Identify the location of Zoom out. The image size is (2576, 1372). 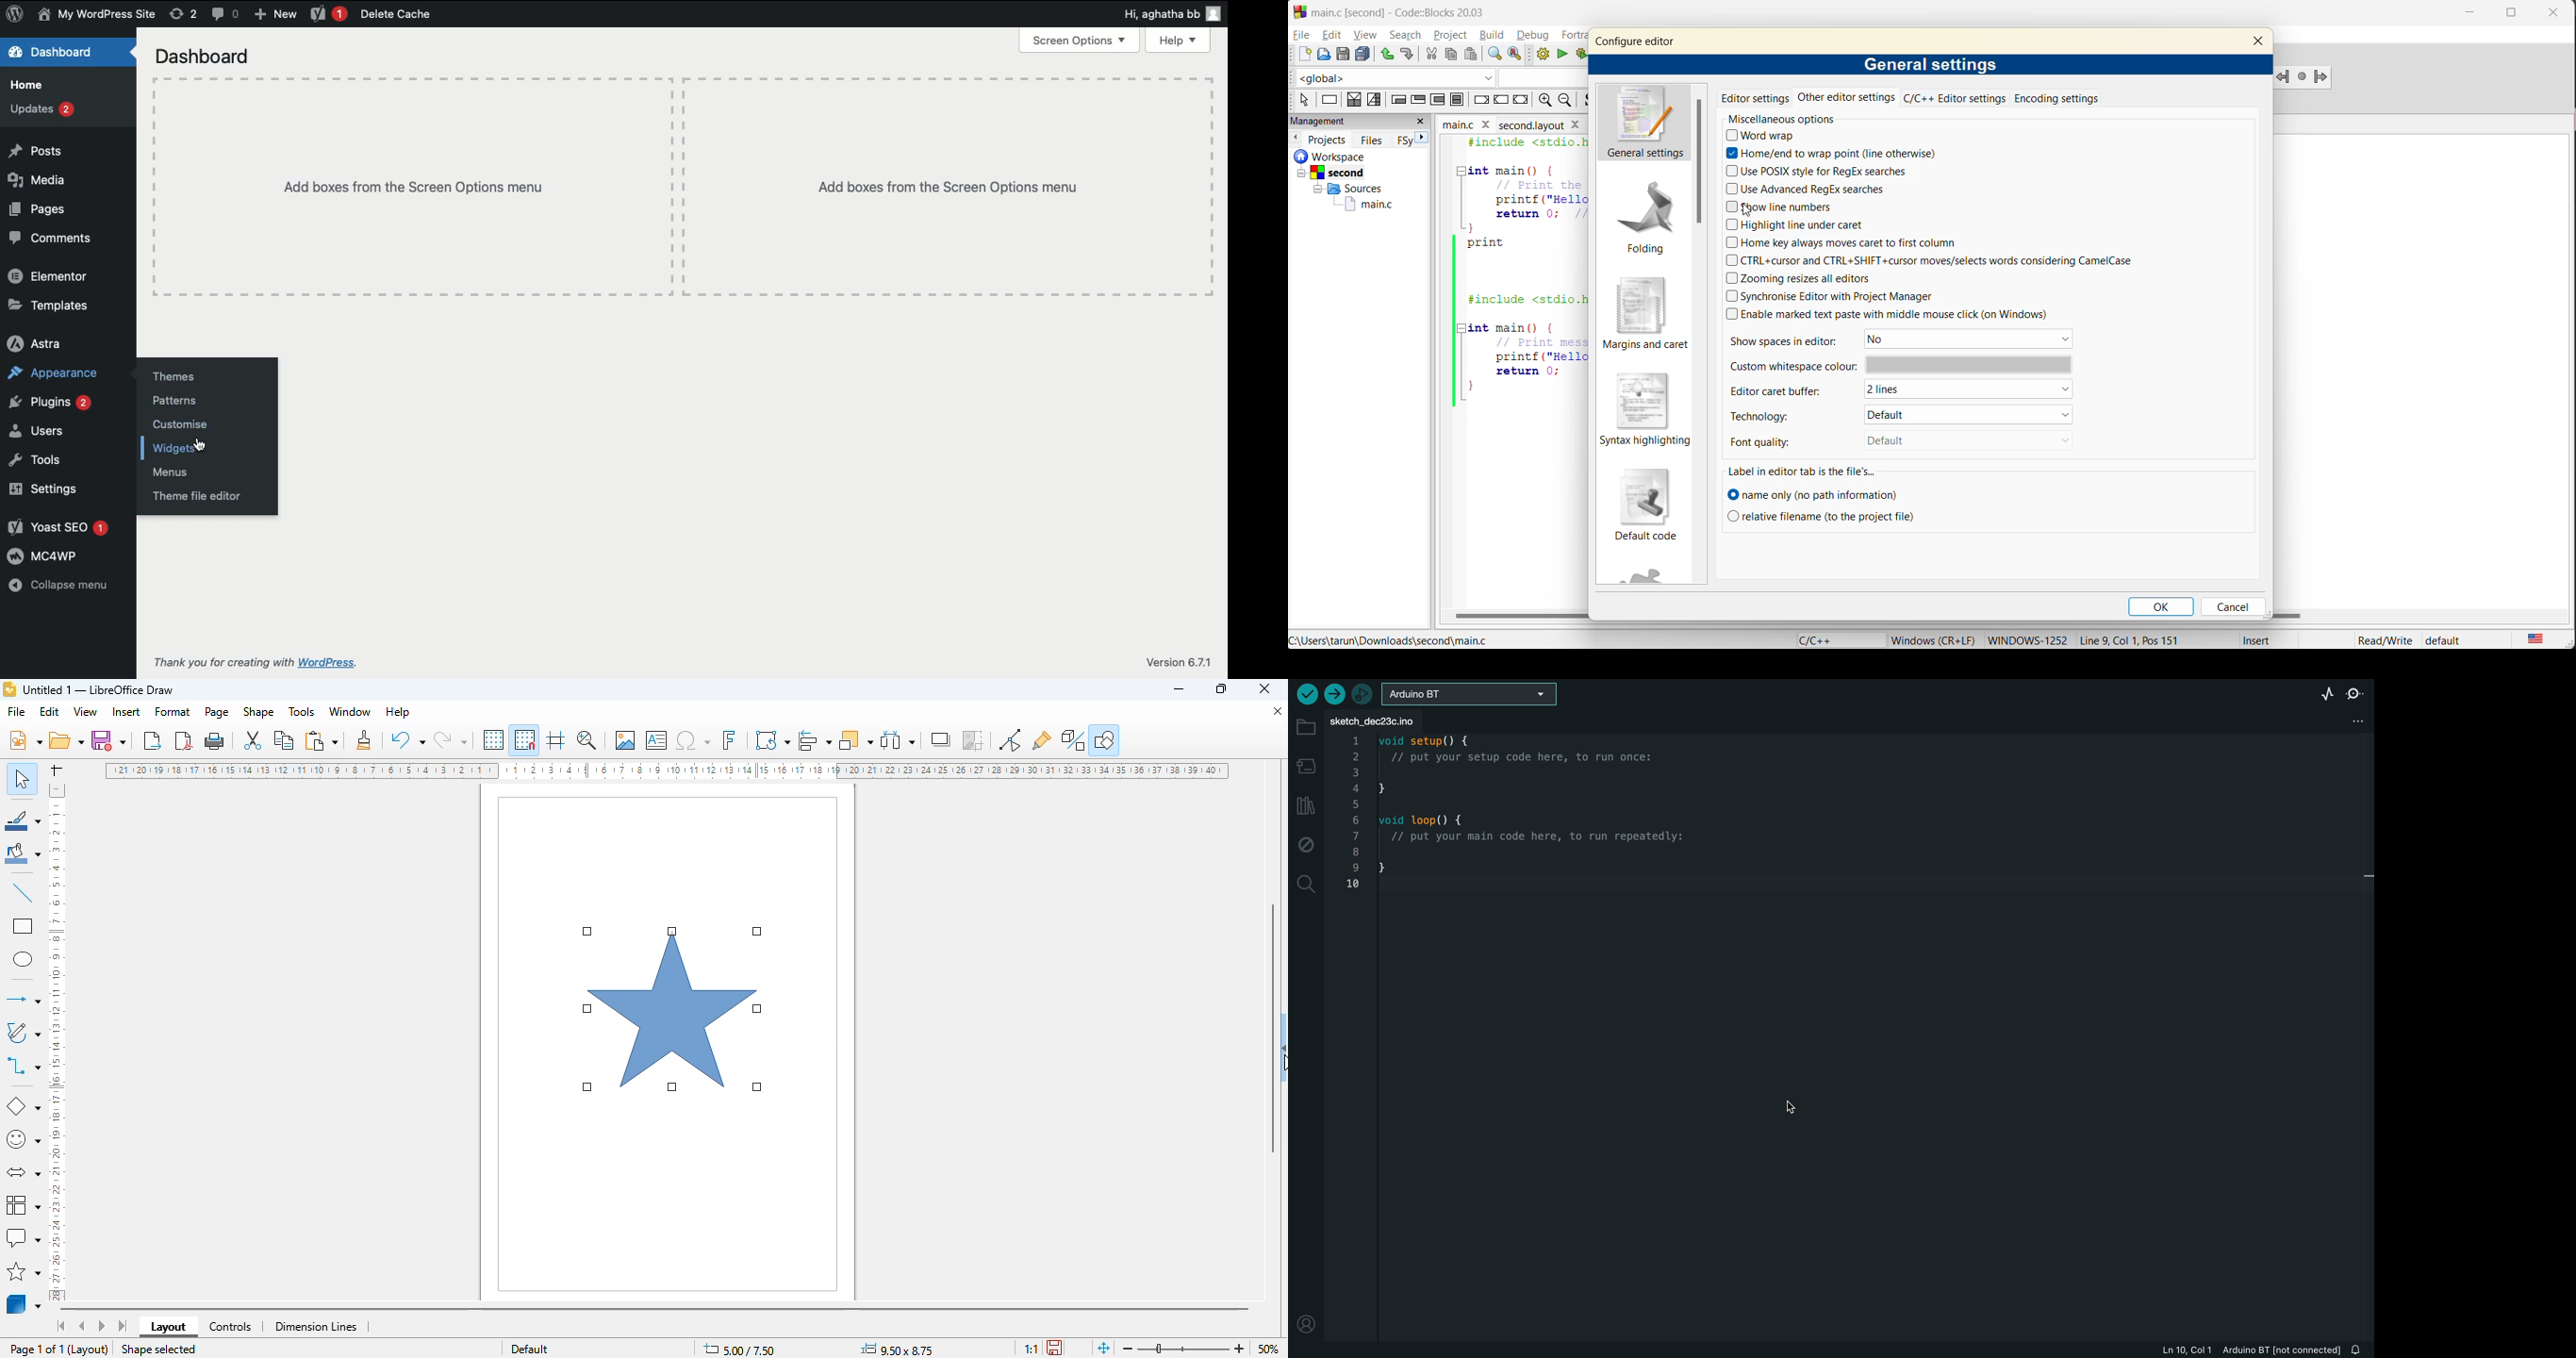
(1129, 1349).